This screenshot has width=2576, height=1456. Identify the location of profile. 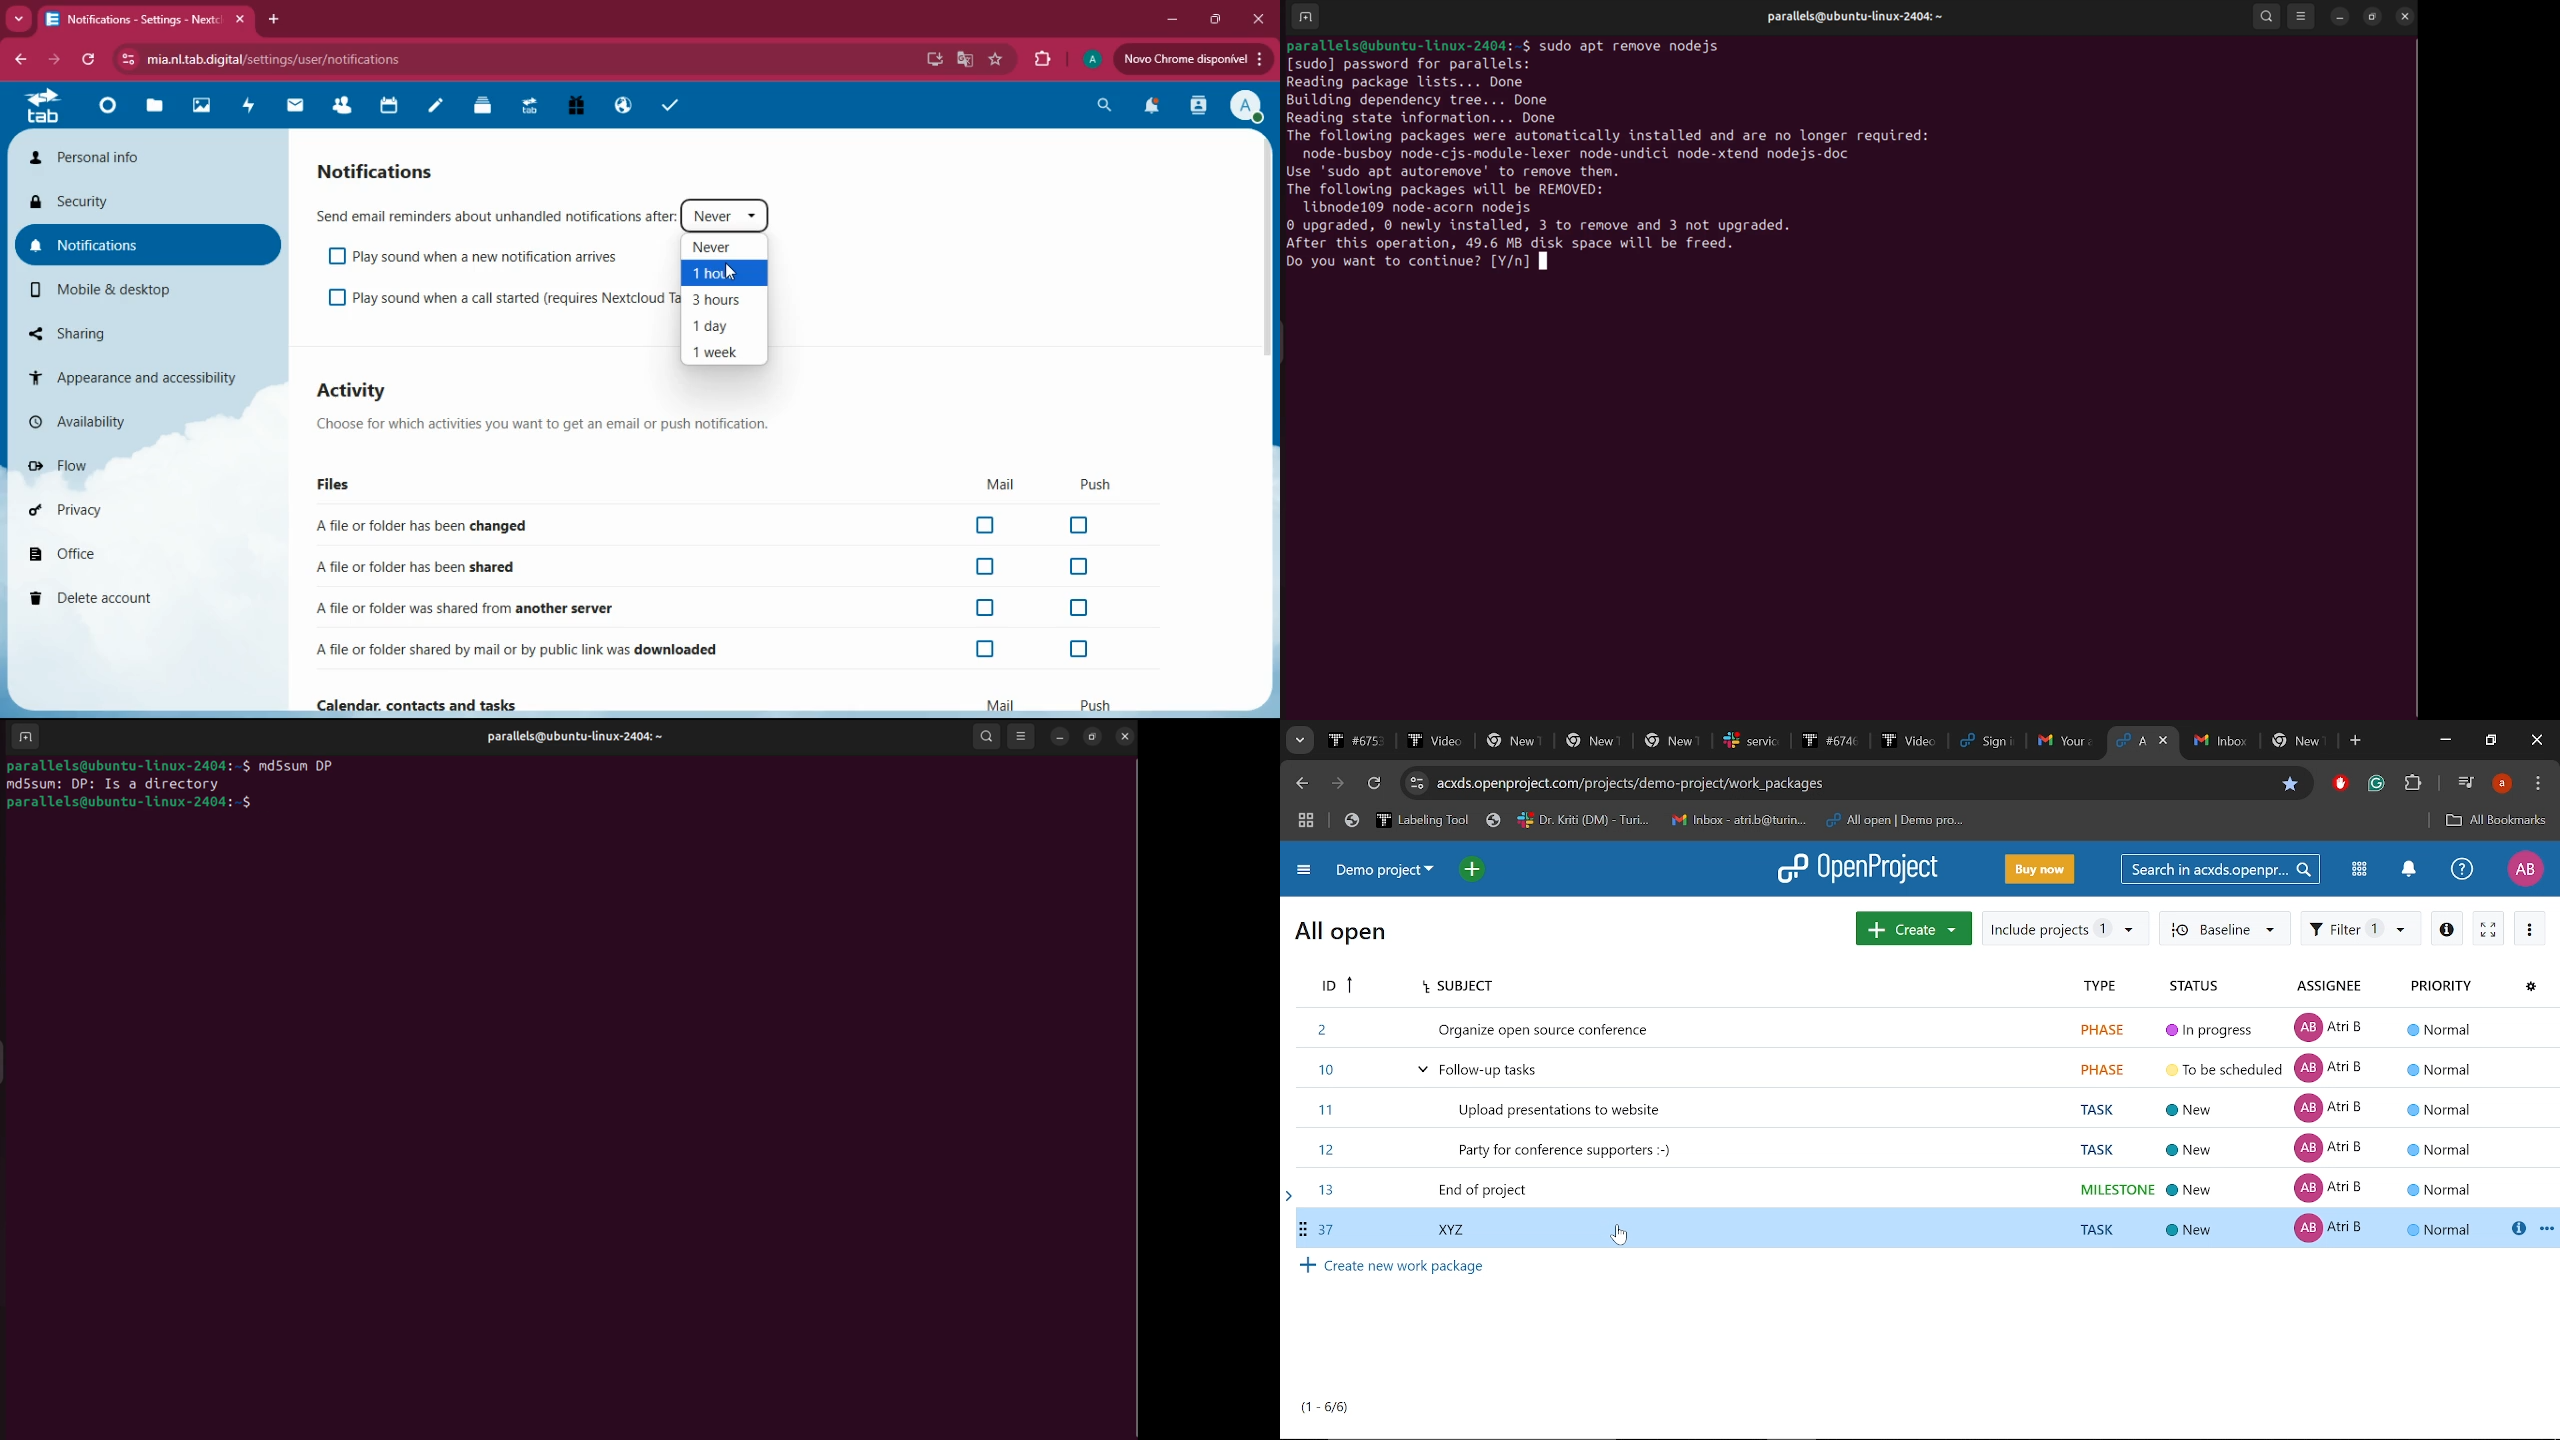
(1248, 107).